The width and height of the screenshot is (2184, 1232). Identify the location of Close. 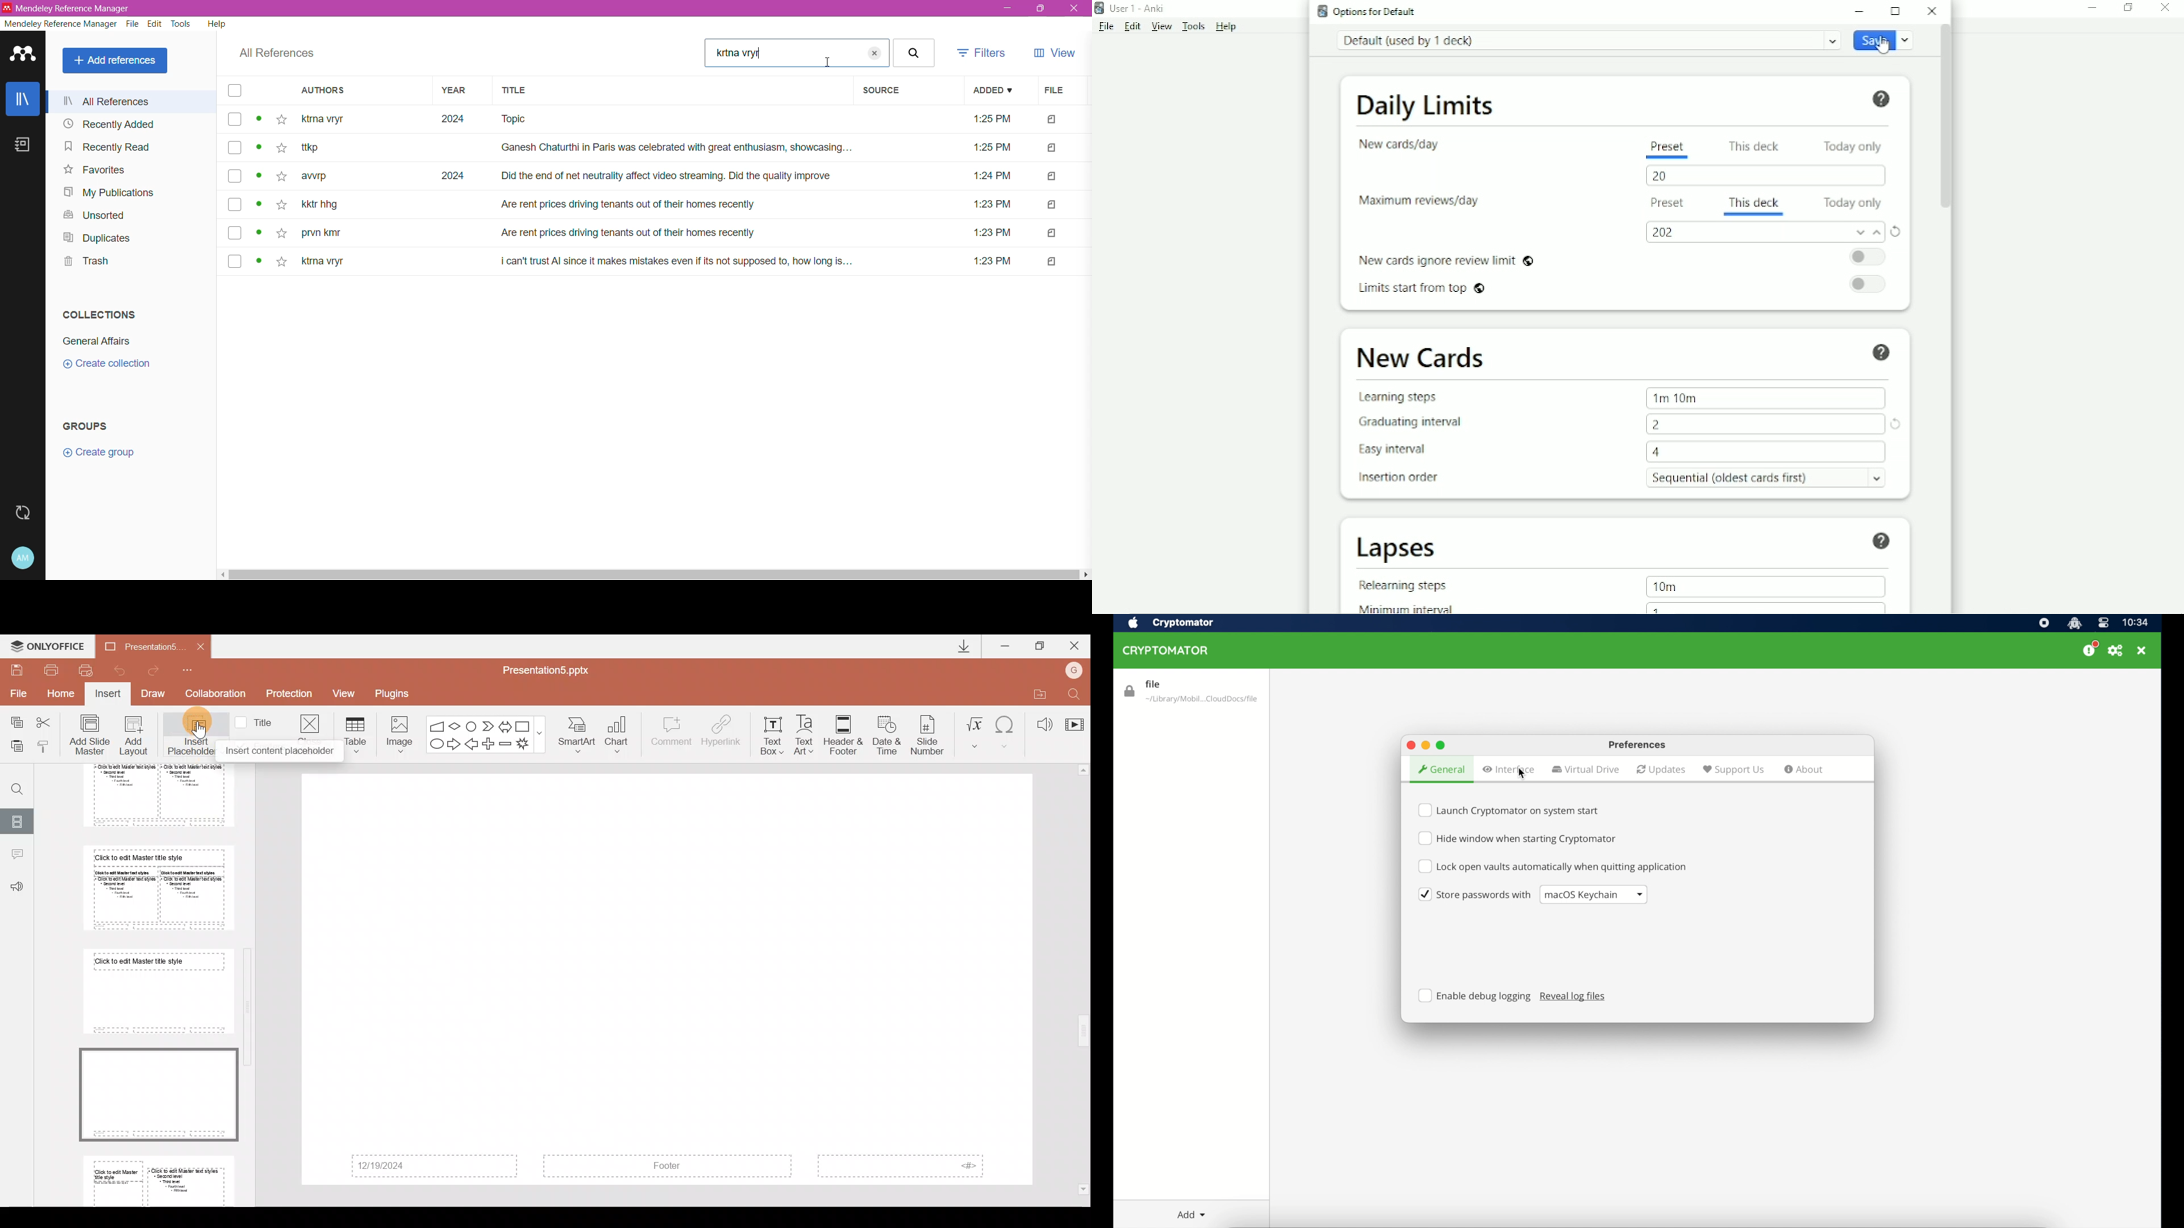
(2165, 8).